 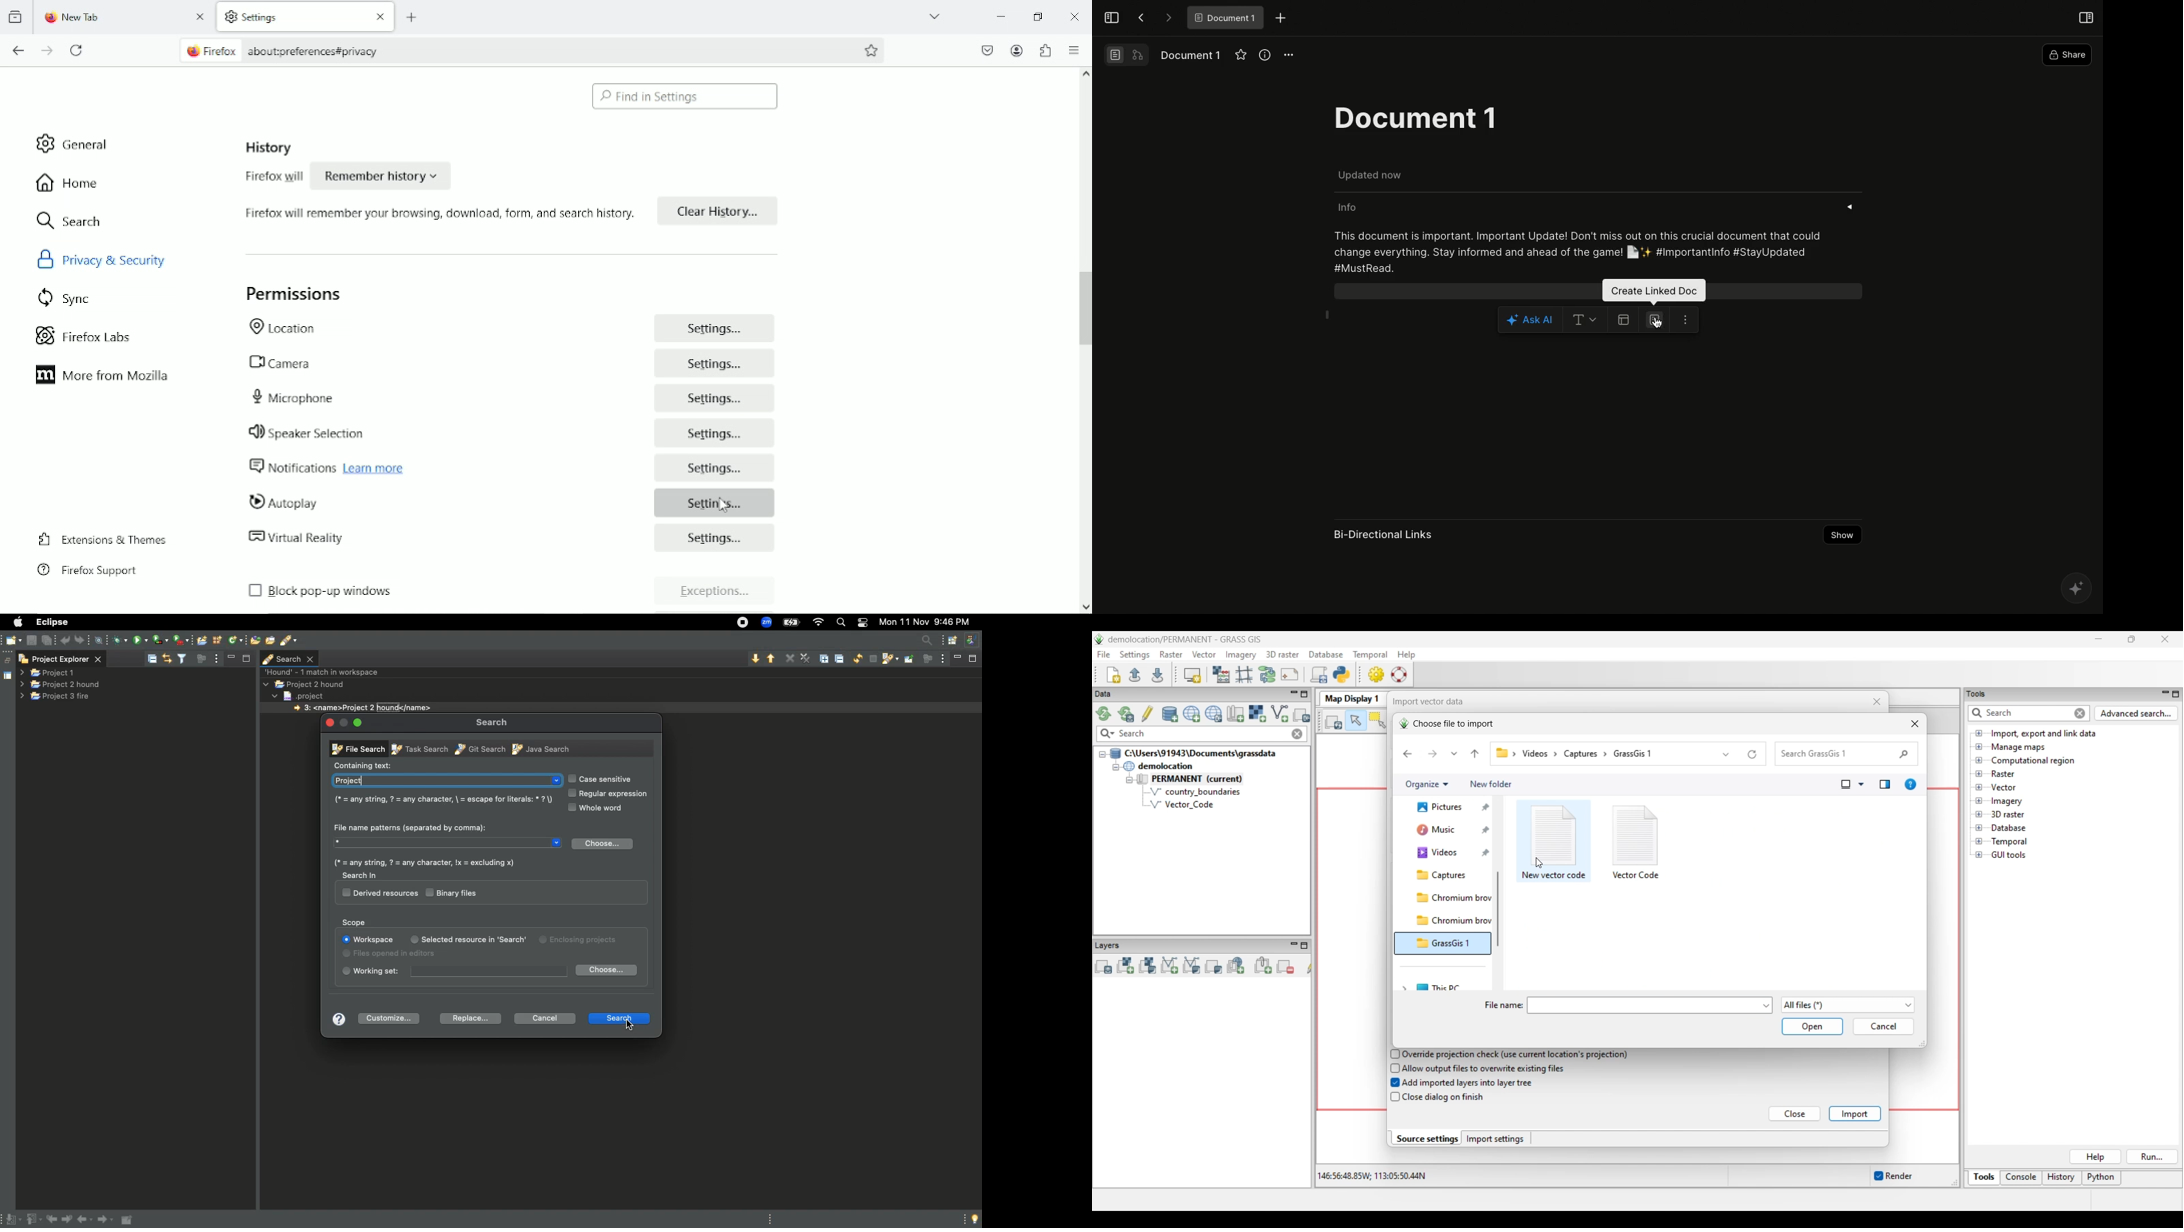 I want to click on Eclipse, so click(x=51, y=622).